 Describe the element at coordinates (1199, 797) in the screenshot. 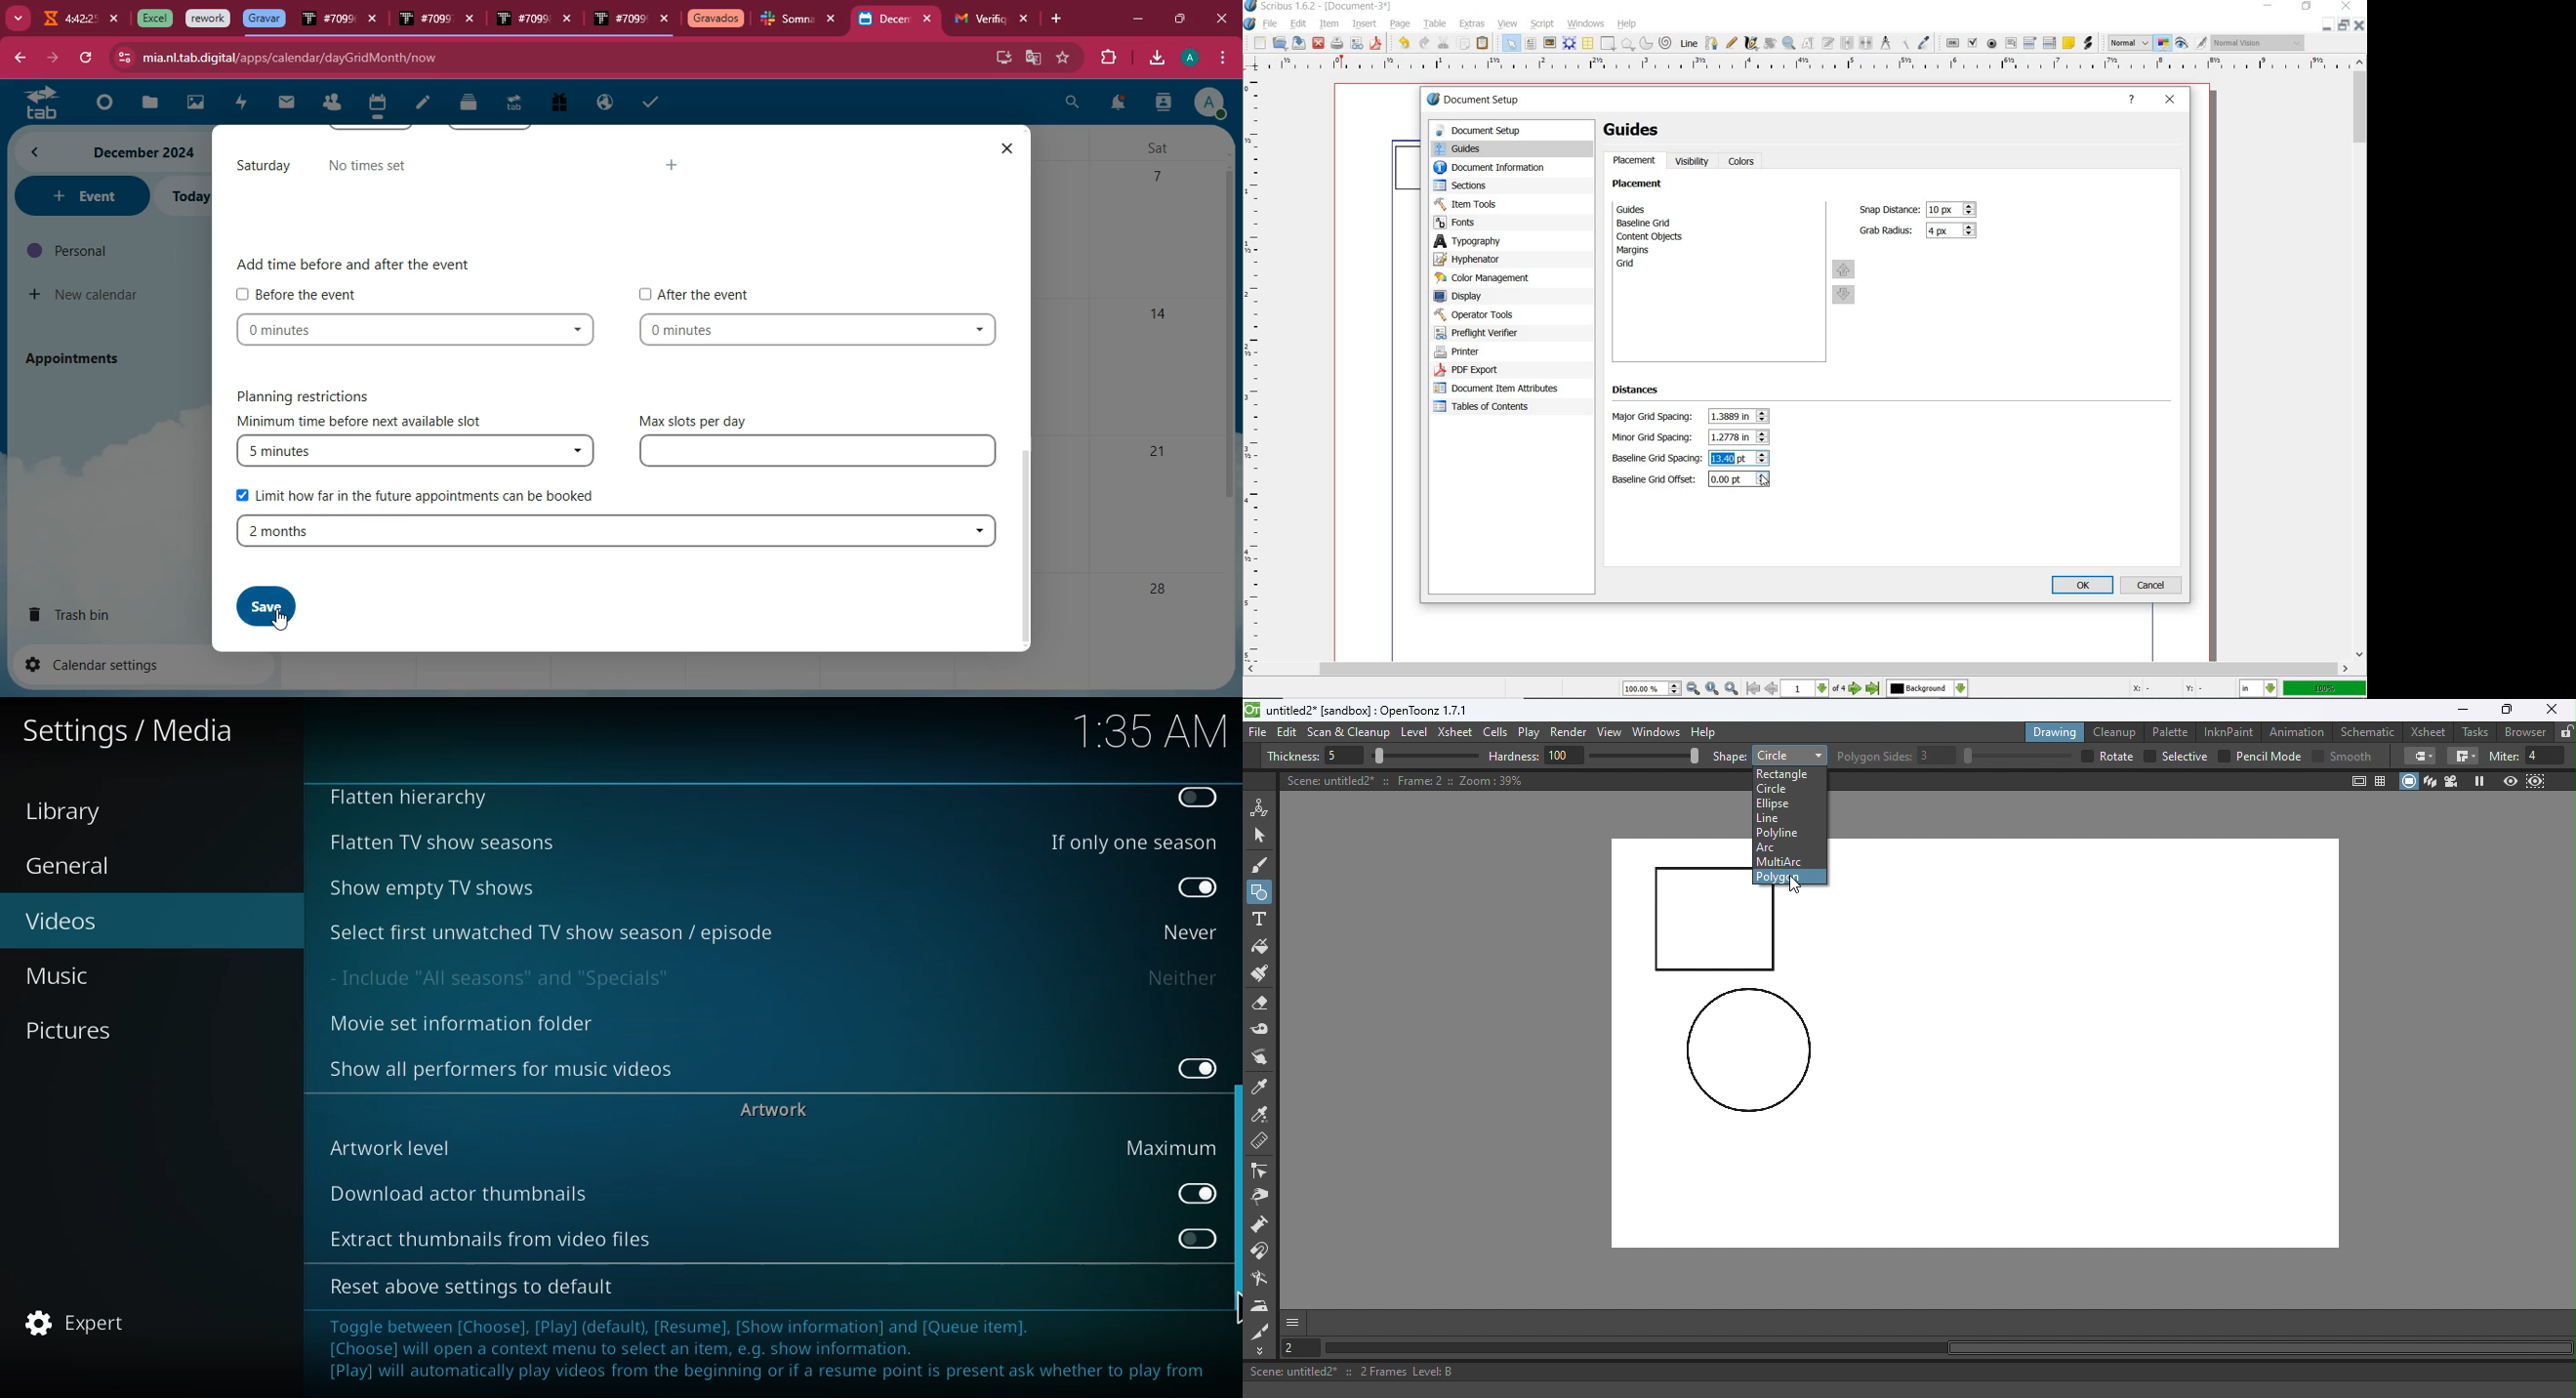

I see `disable` at that location.